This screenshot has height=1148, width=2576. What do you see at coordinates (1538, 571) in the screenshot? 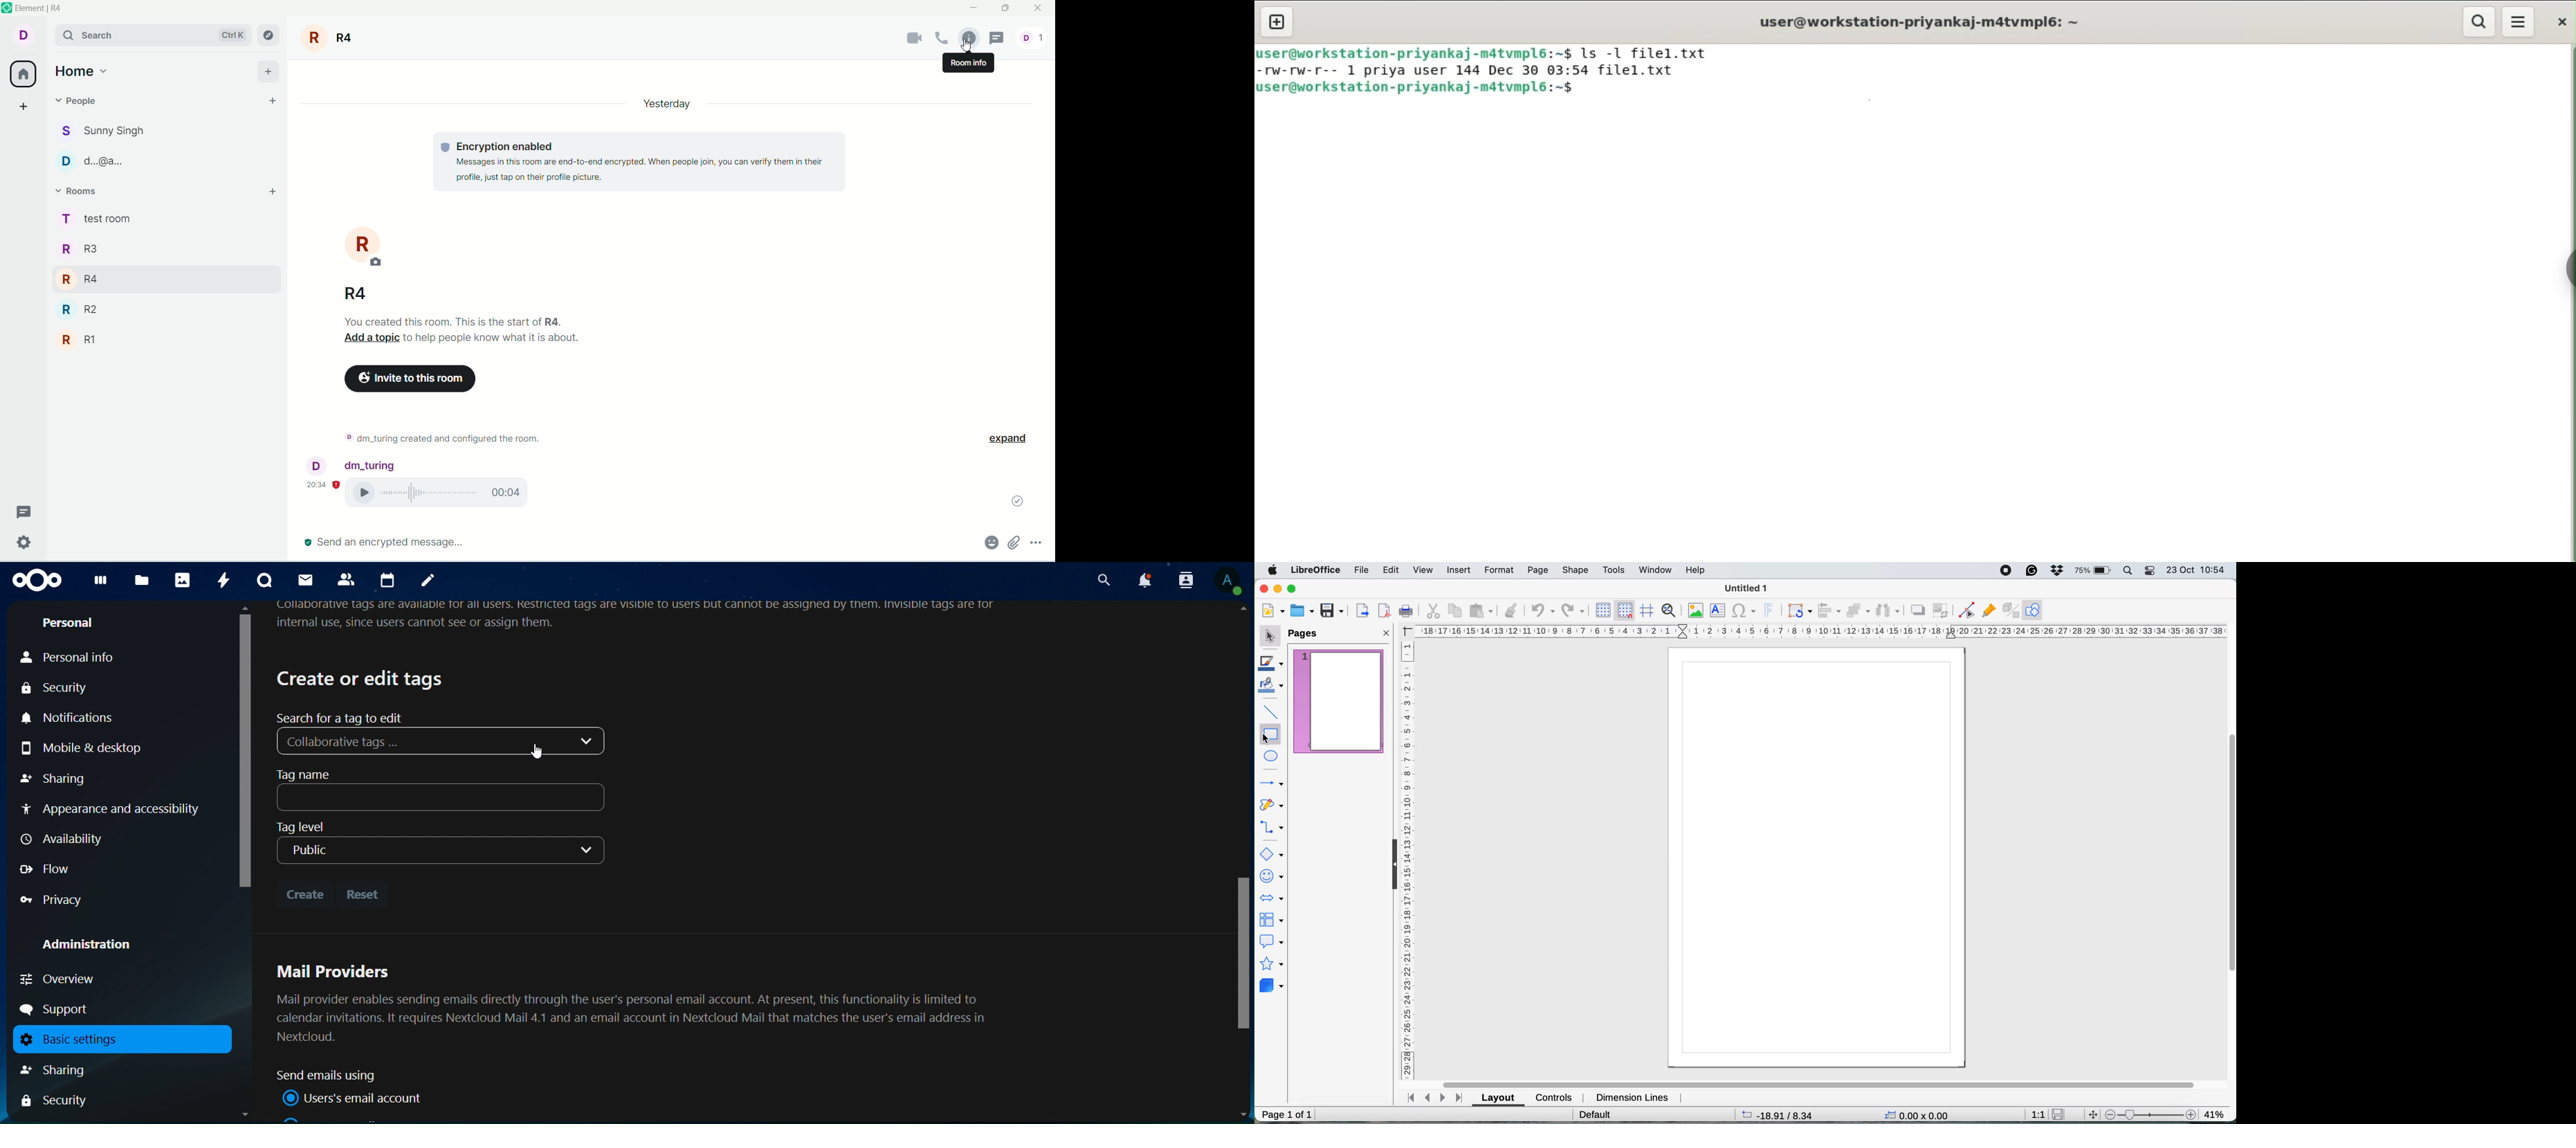
I see `page` at bounding box center [1538, 571].